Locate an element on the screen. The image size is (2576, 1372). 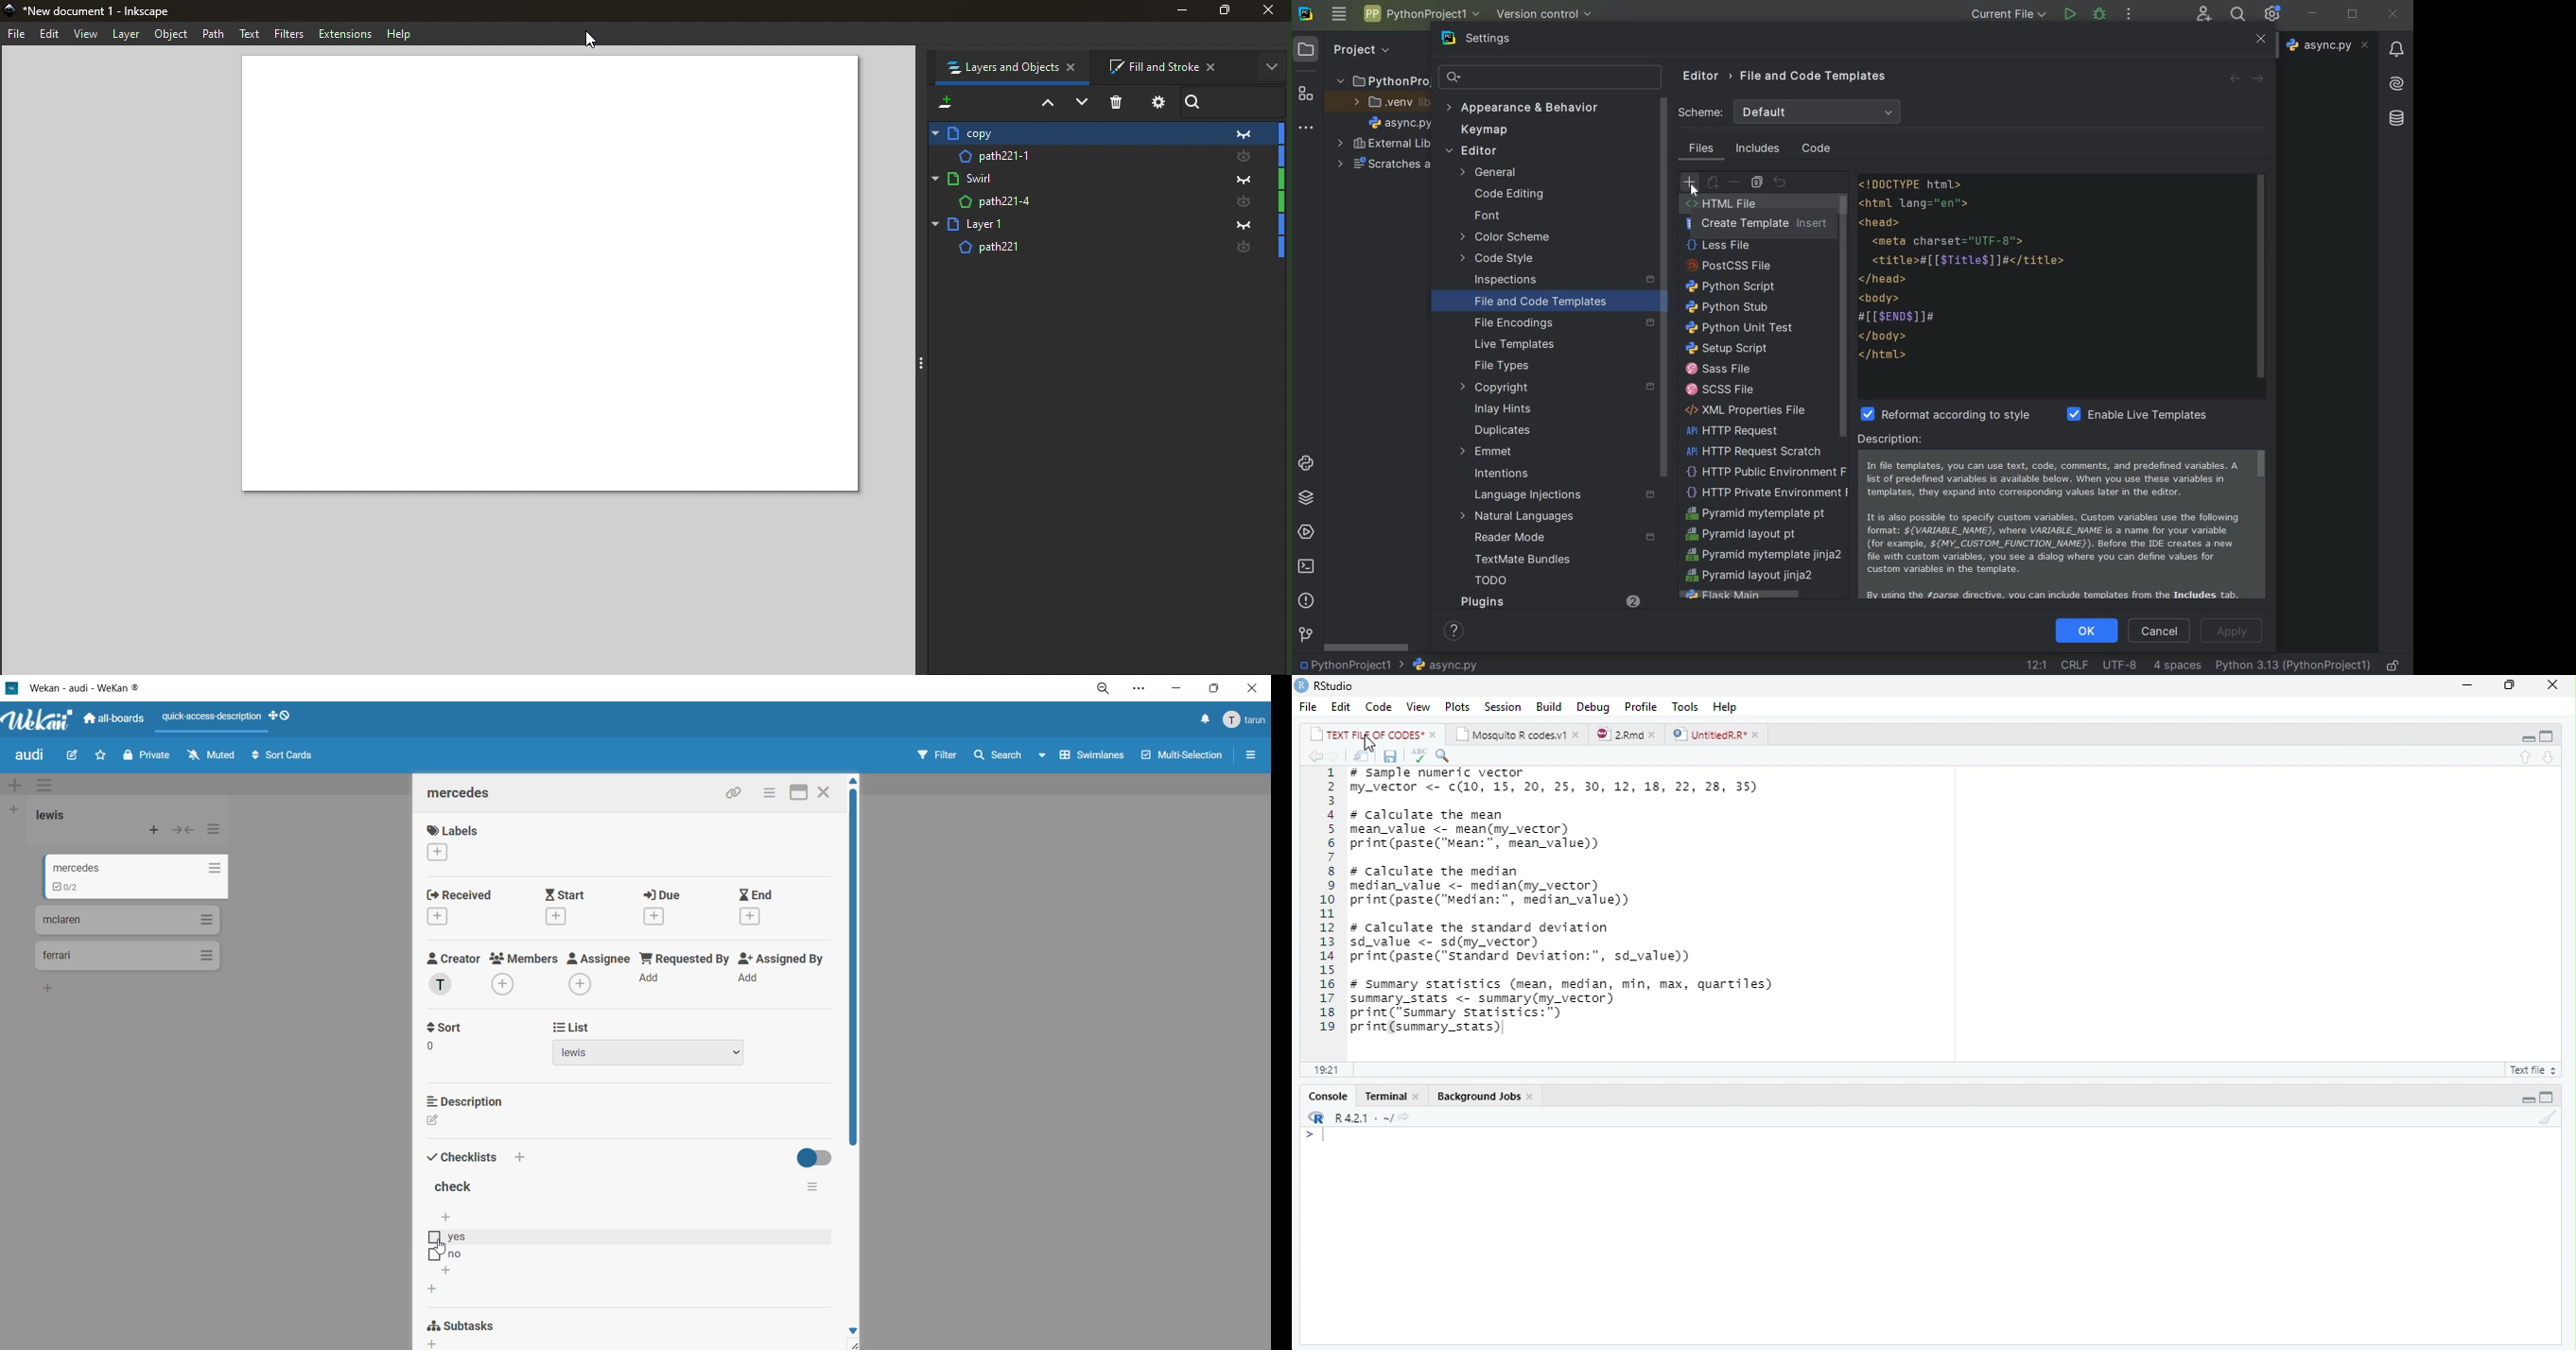
hide/unhide layer is located at coordinates (1244, 180).